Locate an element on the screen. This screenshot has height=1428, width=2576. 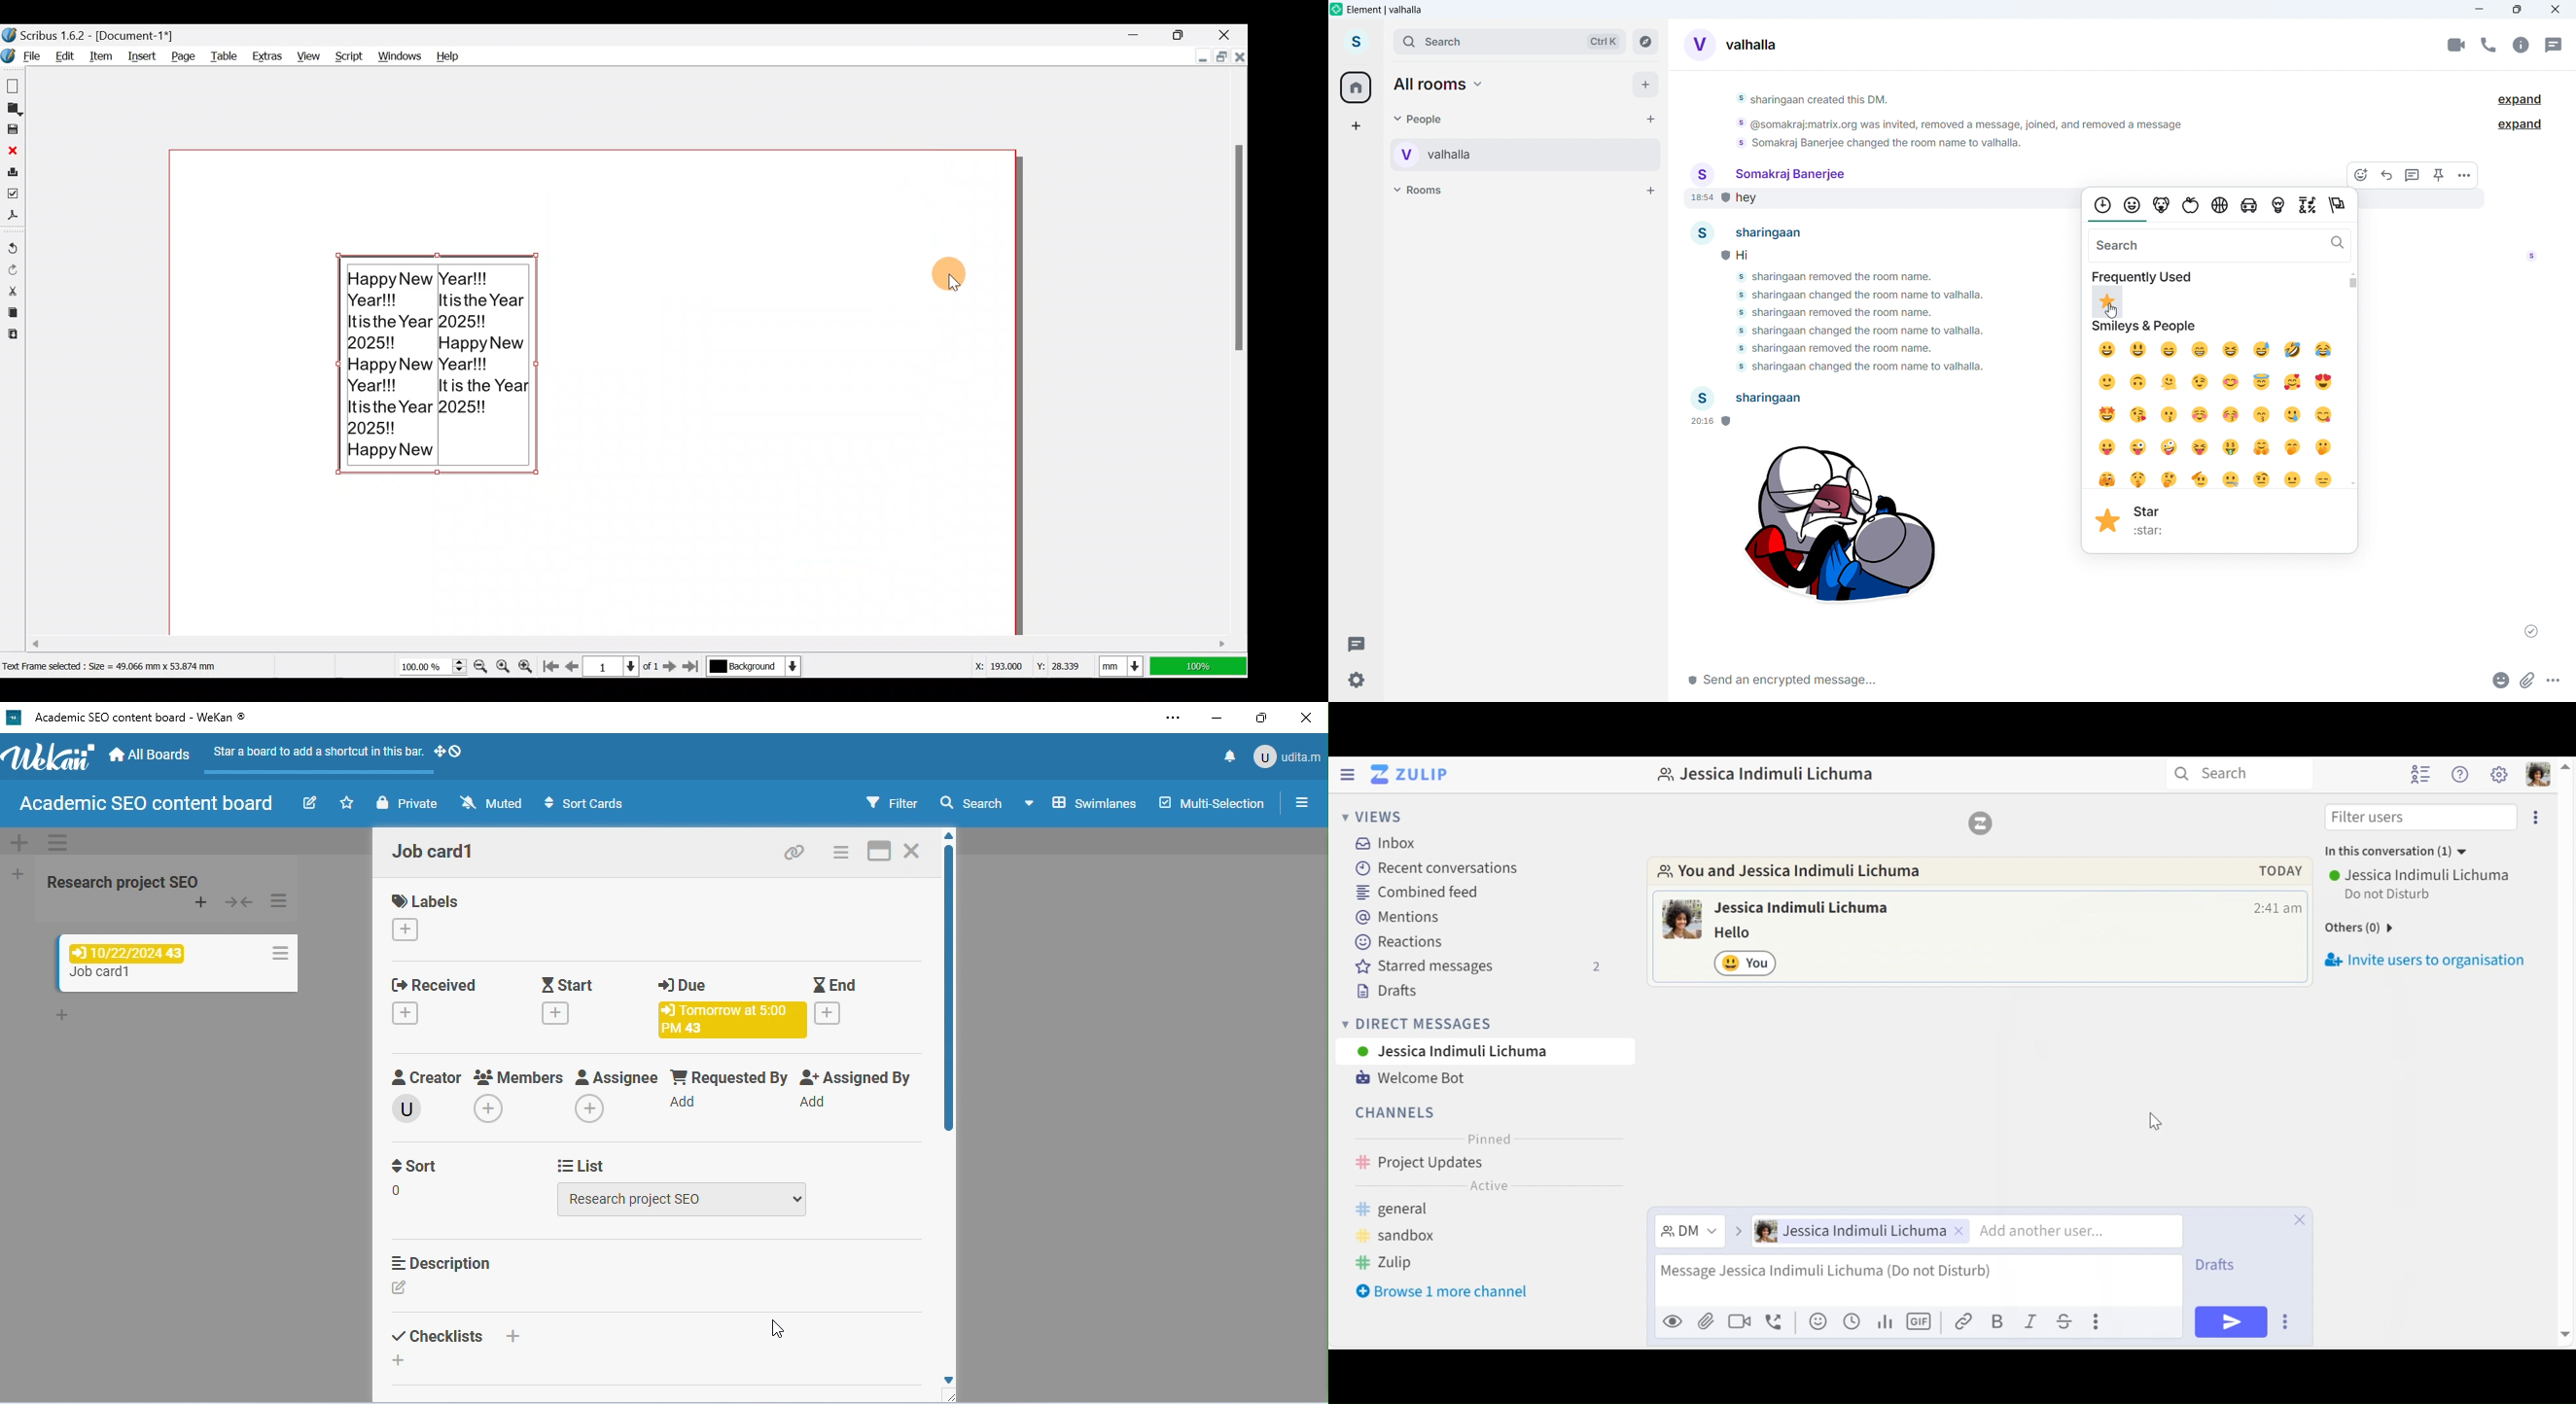
cursor  movement is located at coordinates (2114, 311).